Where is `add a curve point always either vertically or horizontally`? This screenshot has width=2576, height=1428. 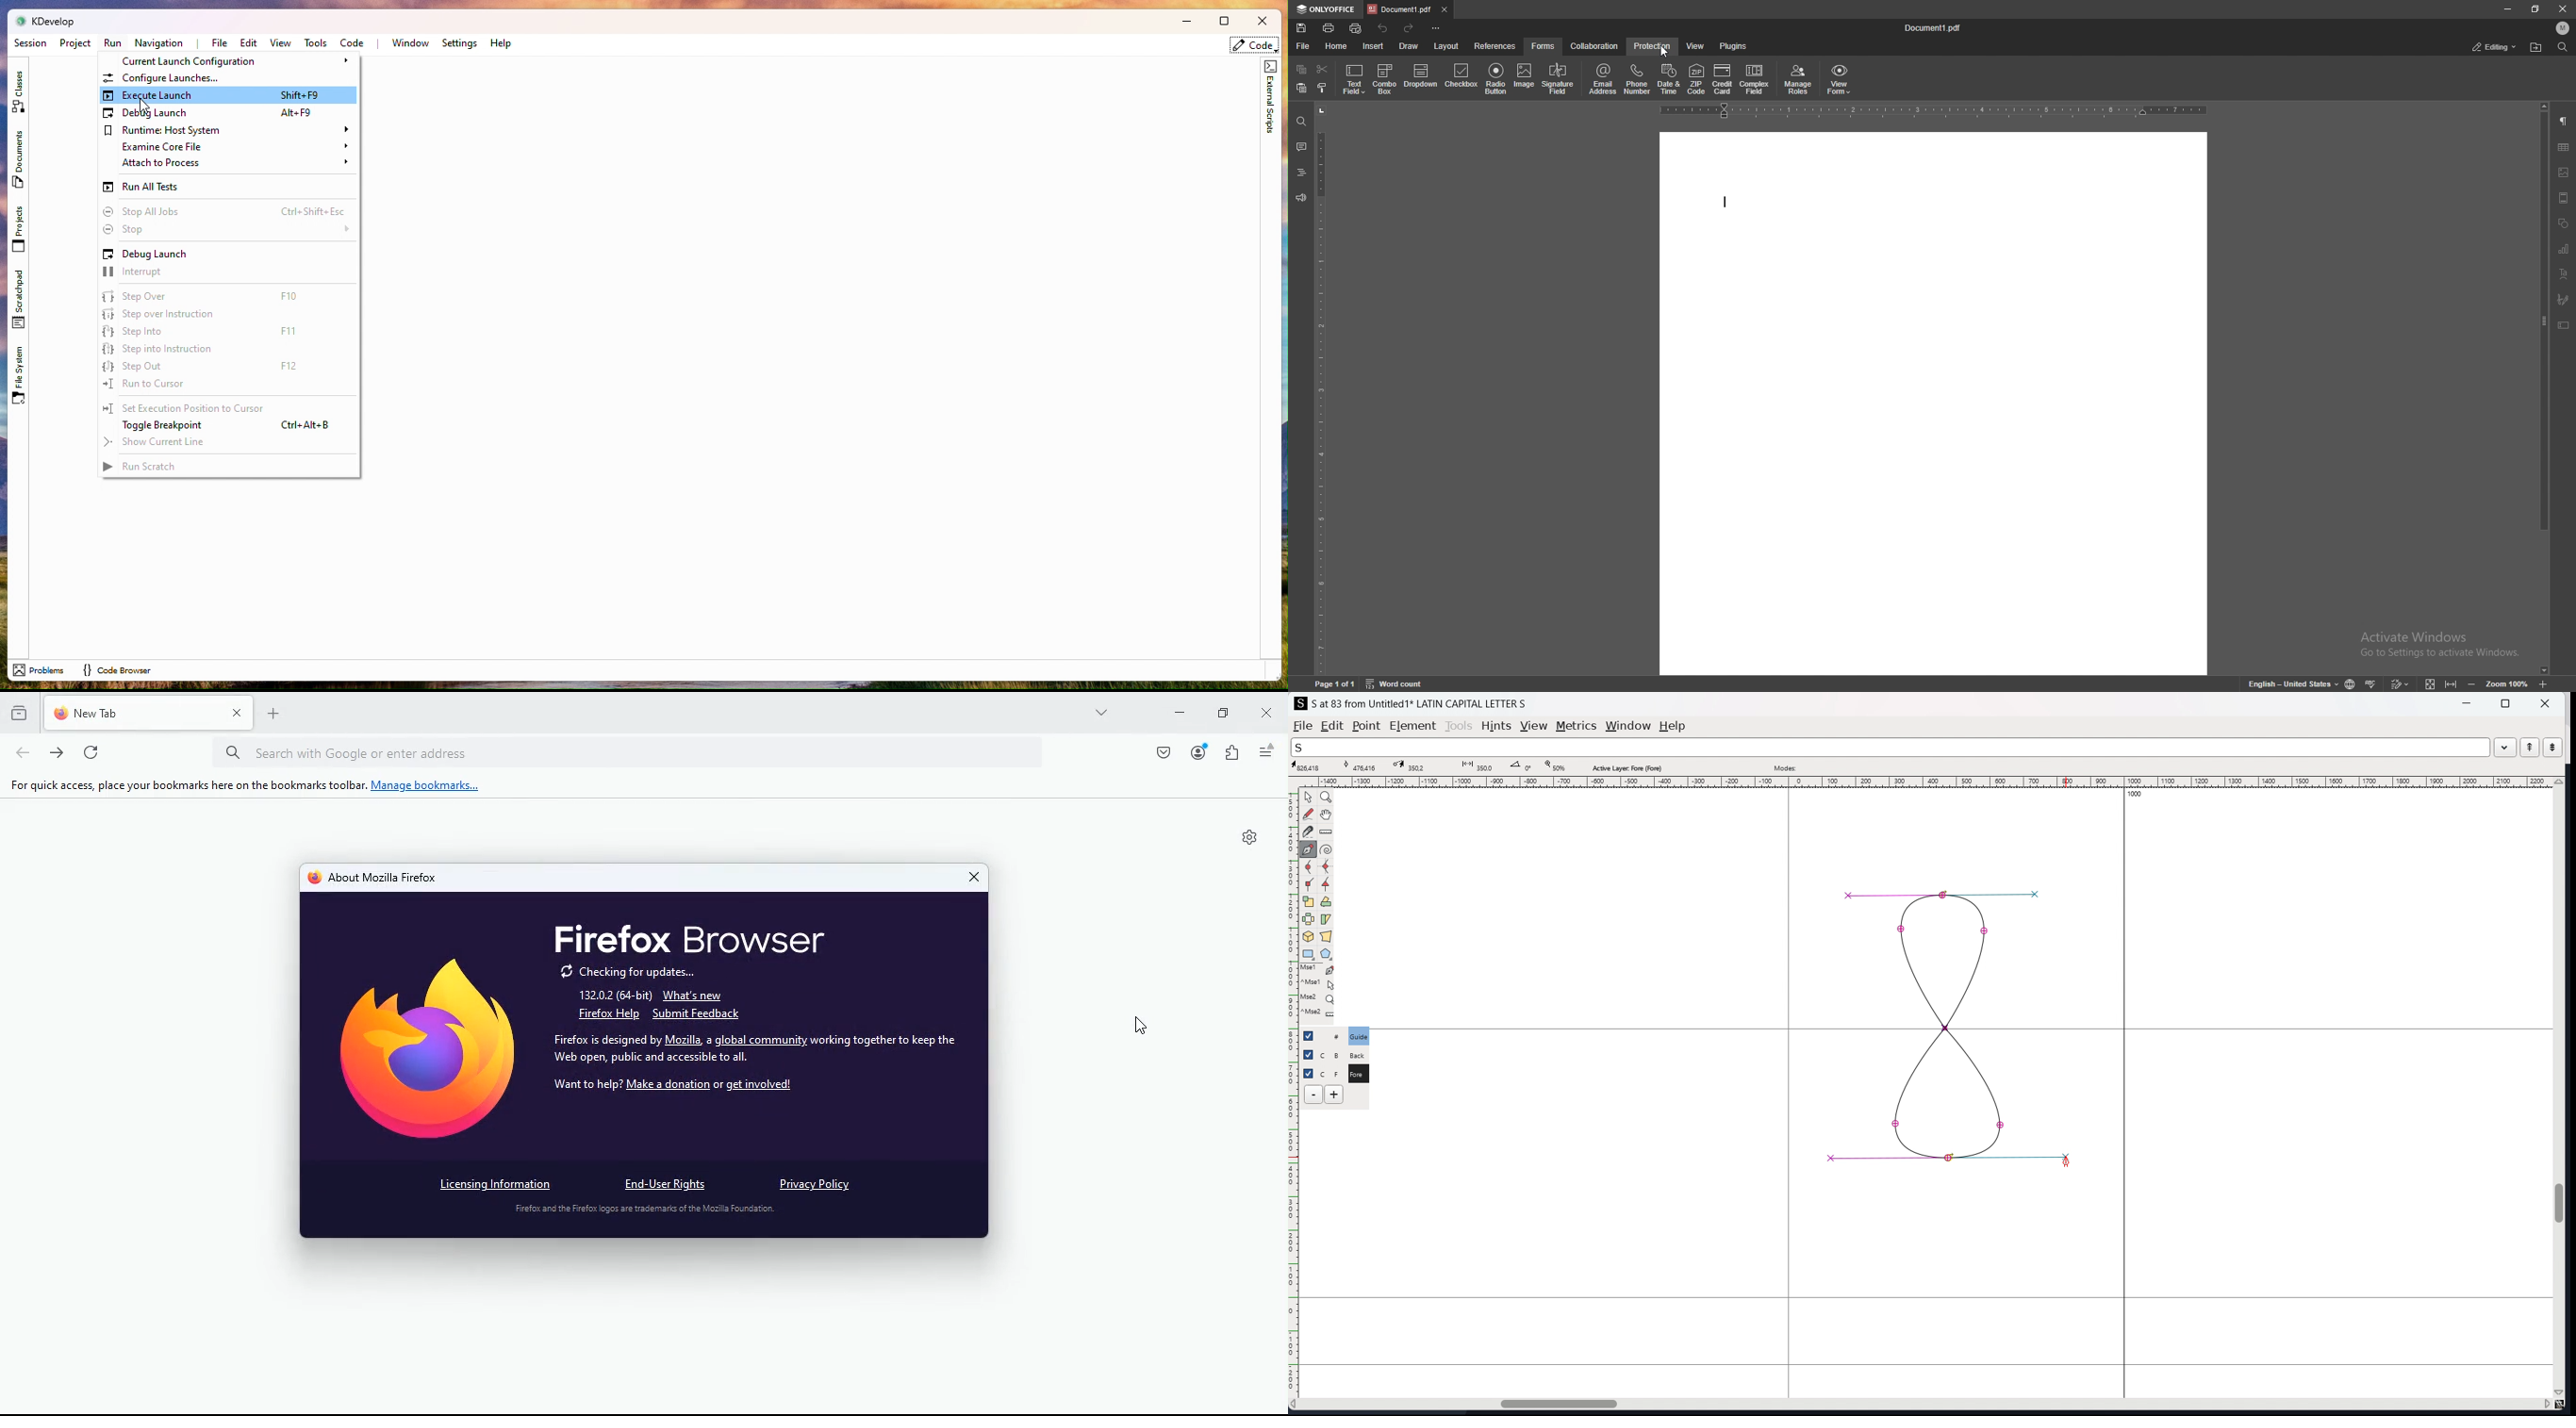
add a curve point always either vertically or horizontally is located at coordinates (1327, 867).